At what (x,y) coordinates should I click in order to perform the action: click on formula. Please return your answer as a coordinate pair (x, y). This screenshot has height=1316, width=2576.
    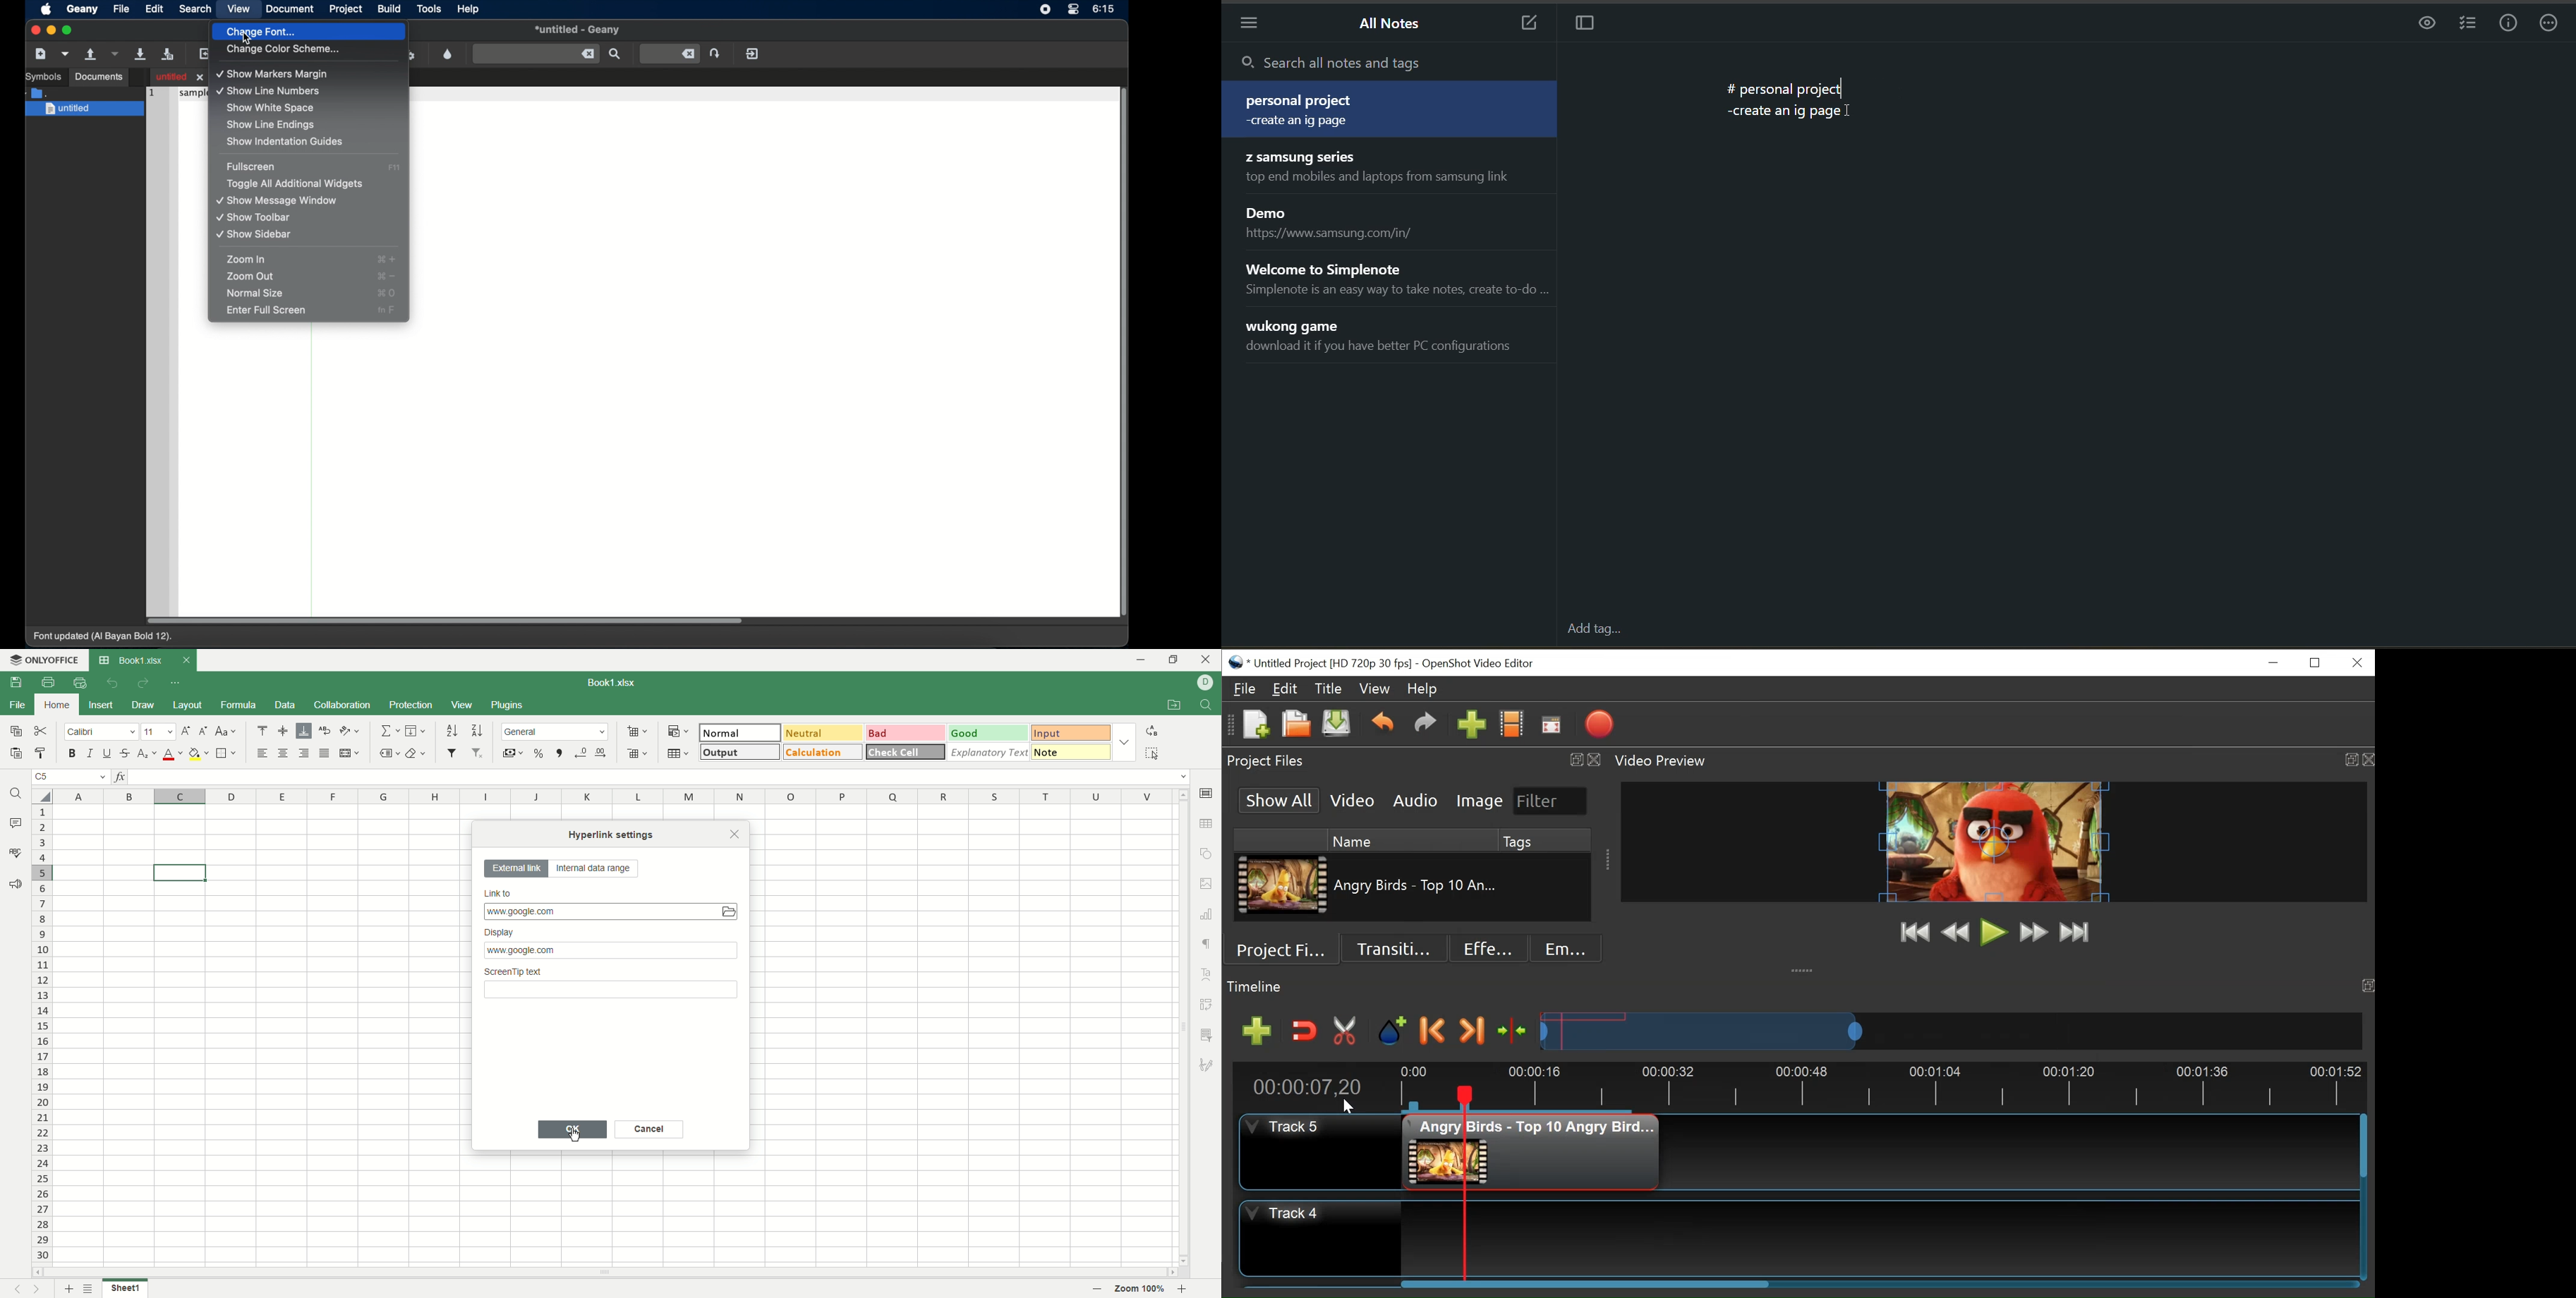
    Looking at the image, I should click on (242, 705).